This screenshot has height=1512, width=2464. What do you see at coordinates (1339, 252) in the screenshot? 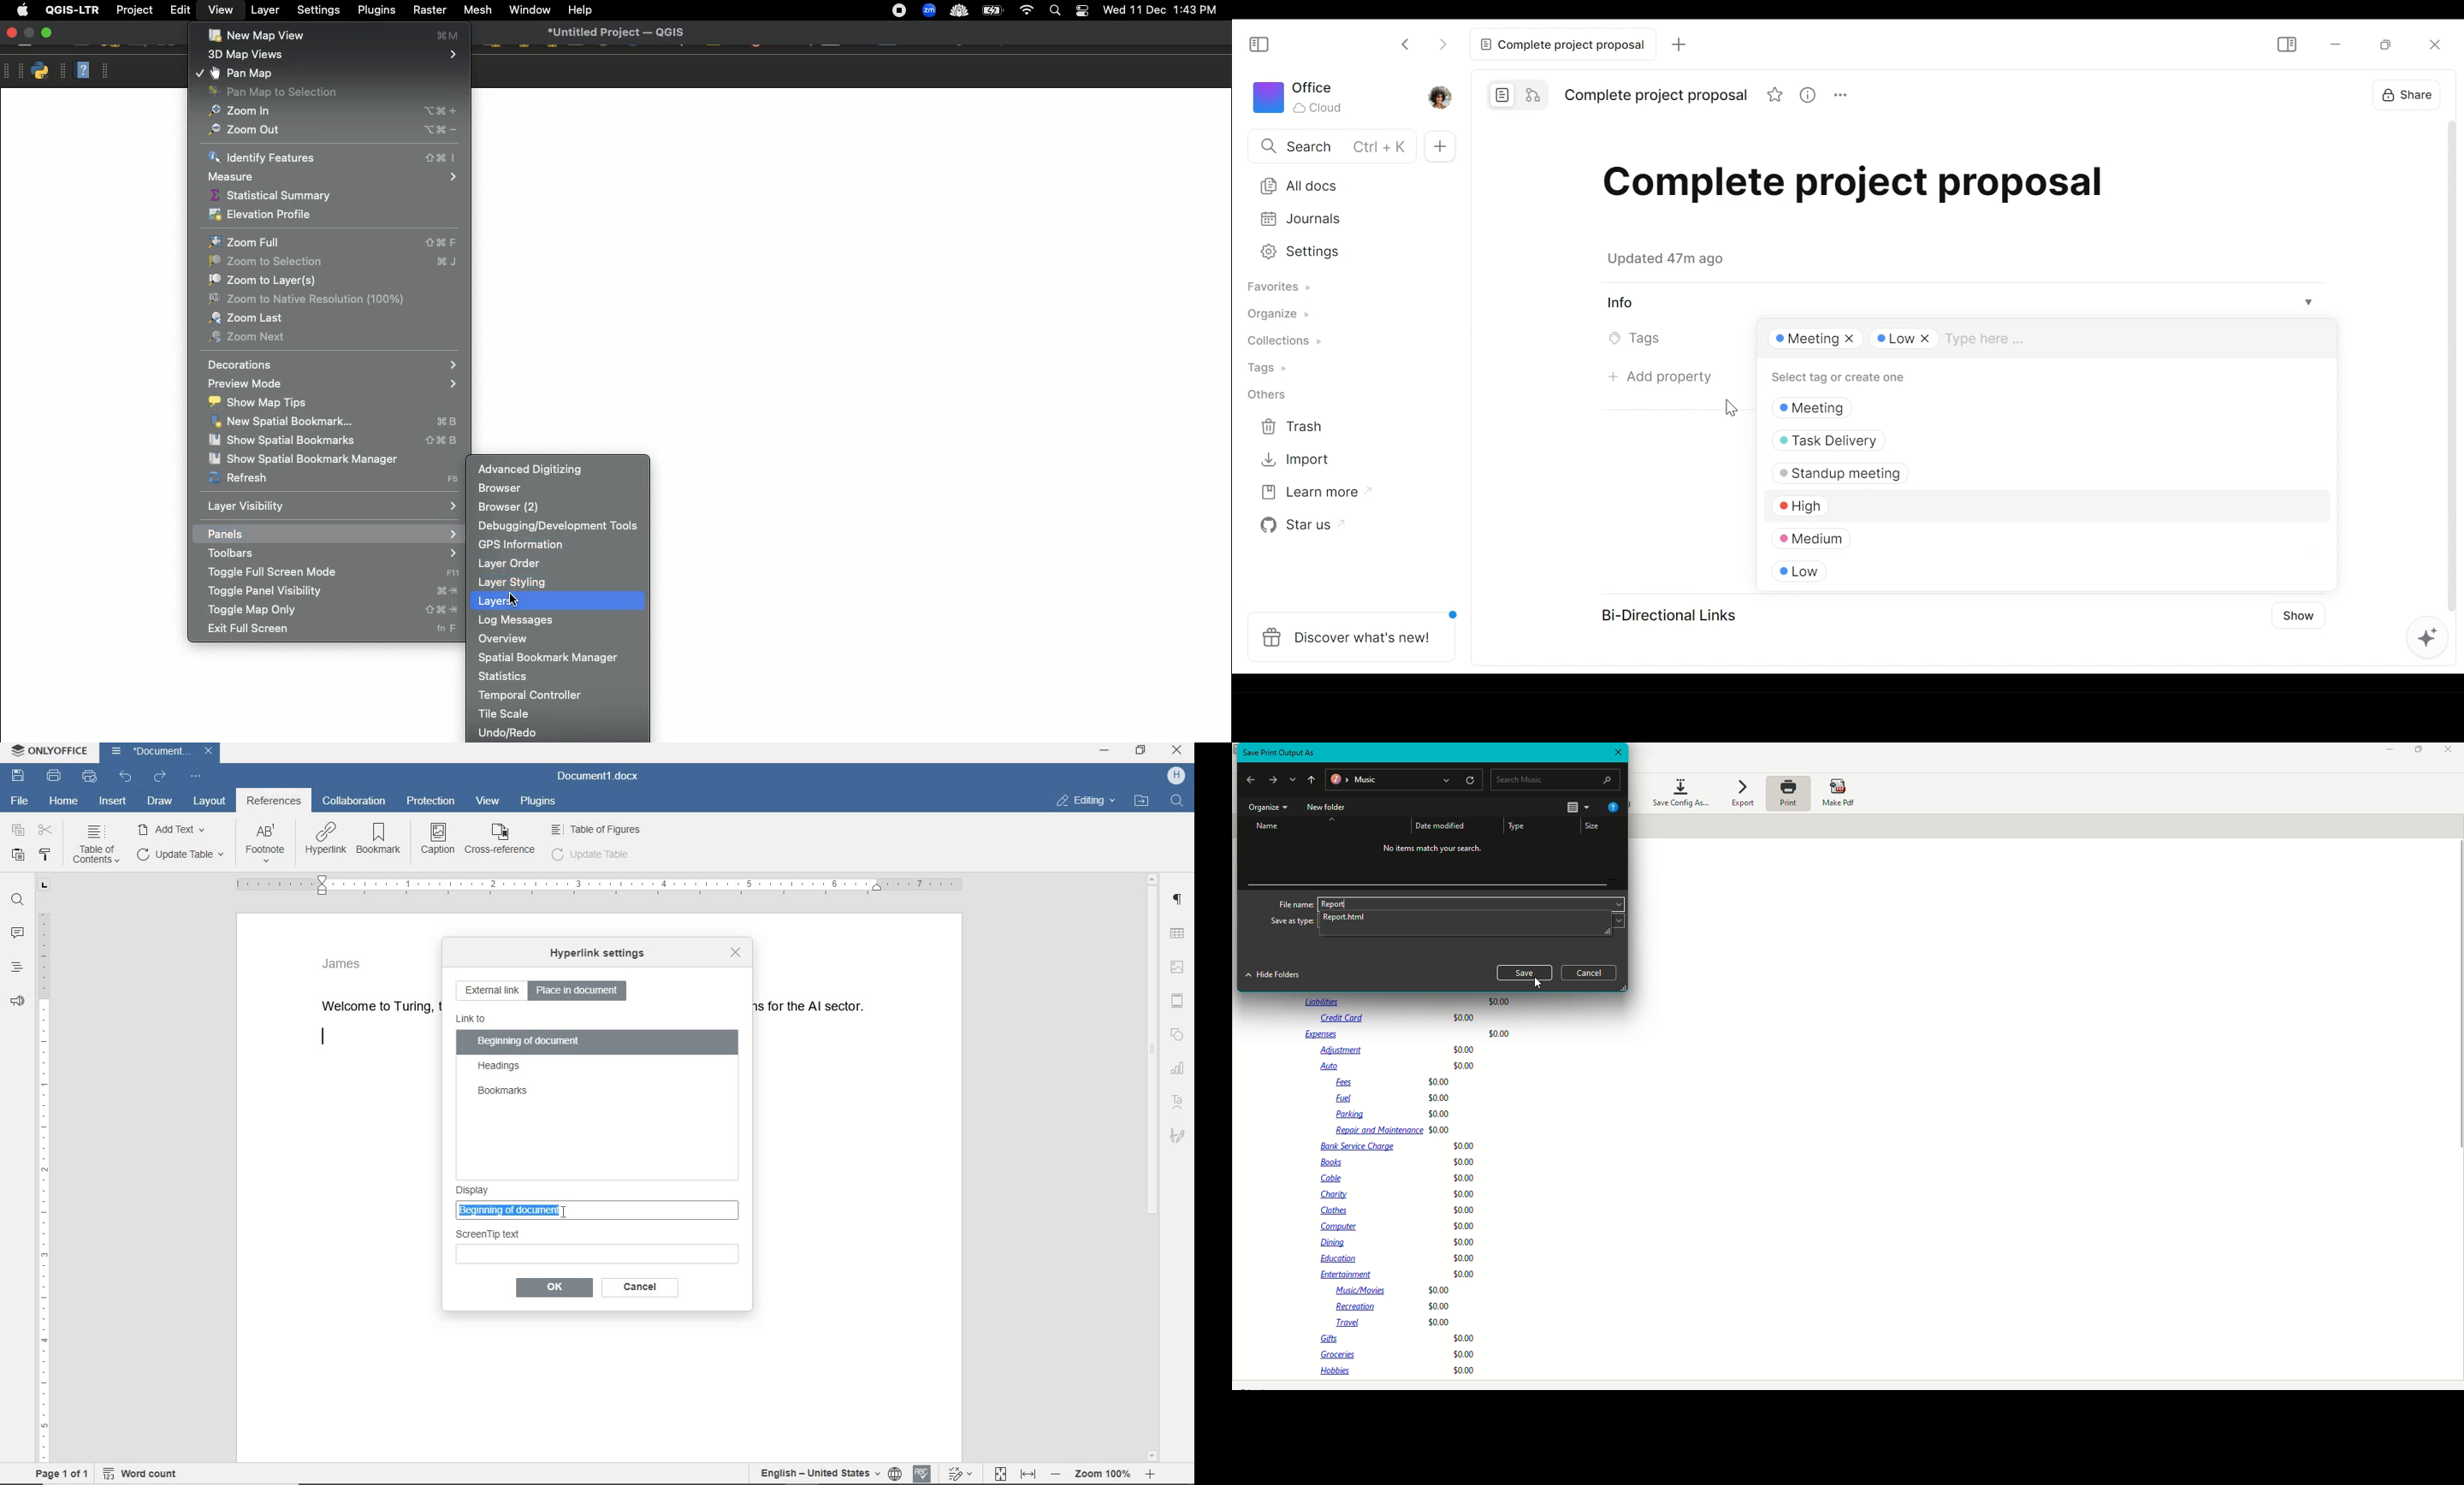
I see `Settings` at bounding box center [1339, 252].